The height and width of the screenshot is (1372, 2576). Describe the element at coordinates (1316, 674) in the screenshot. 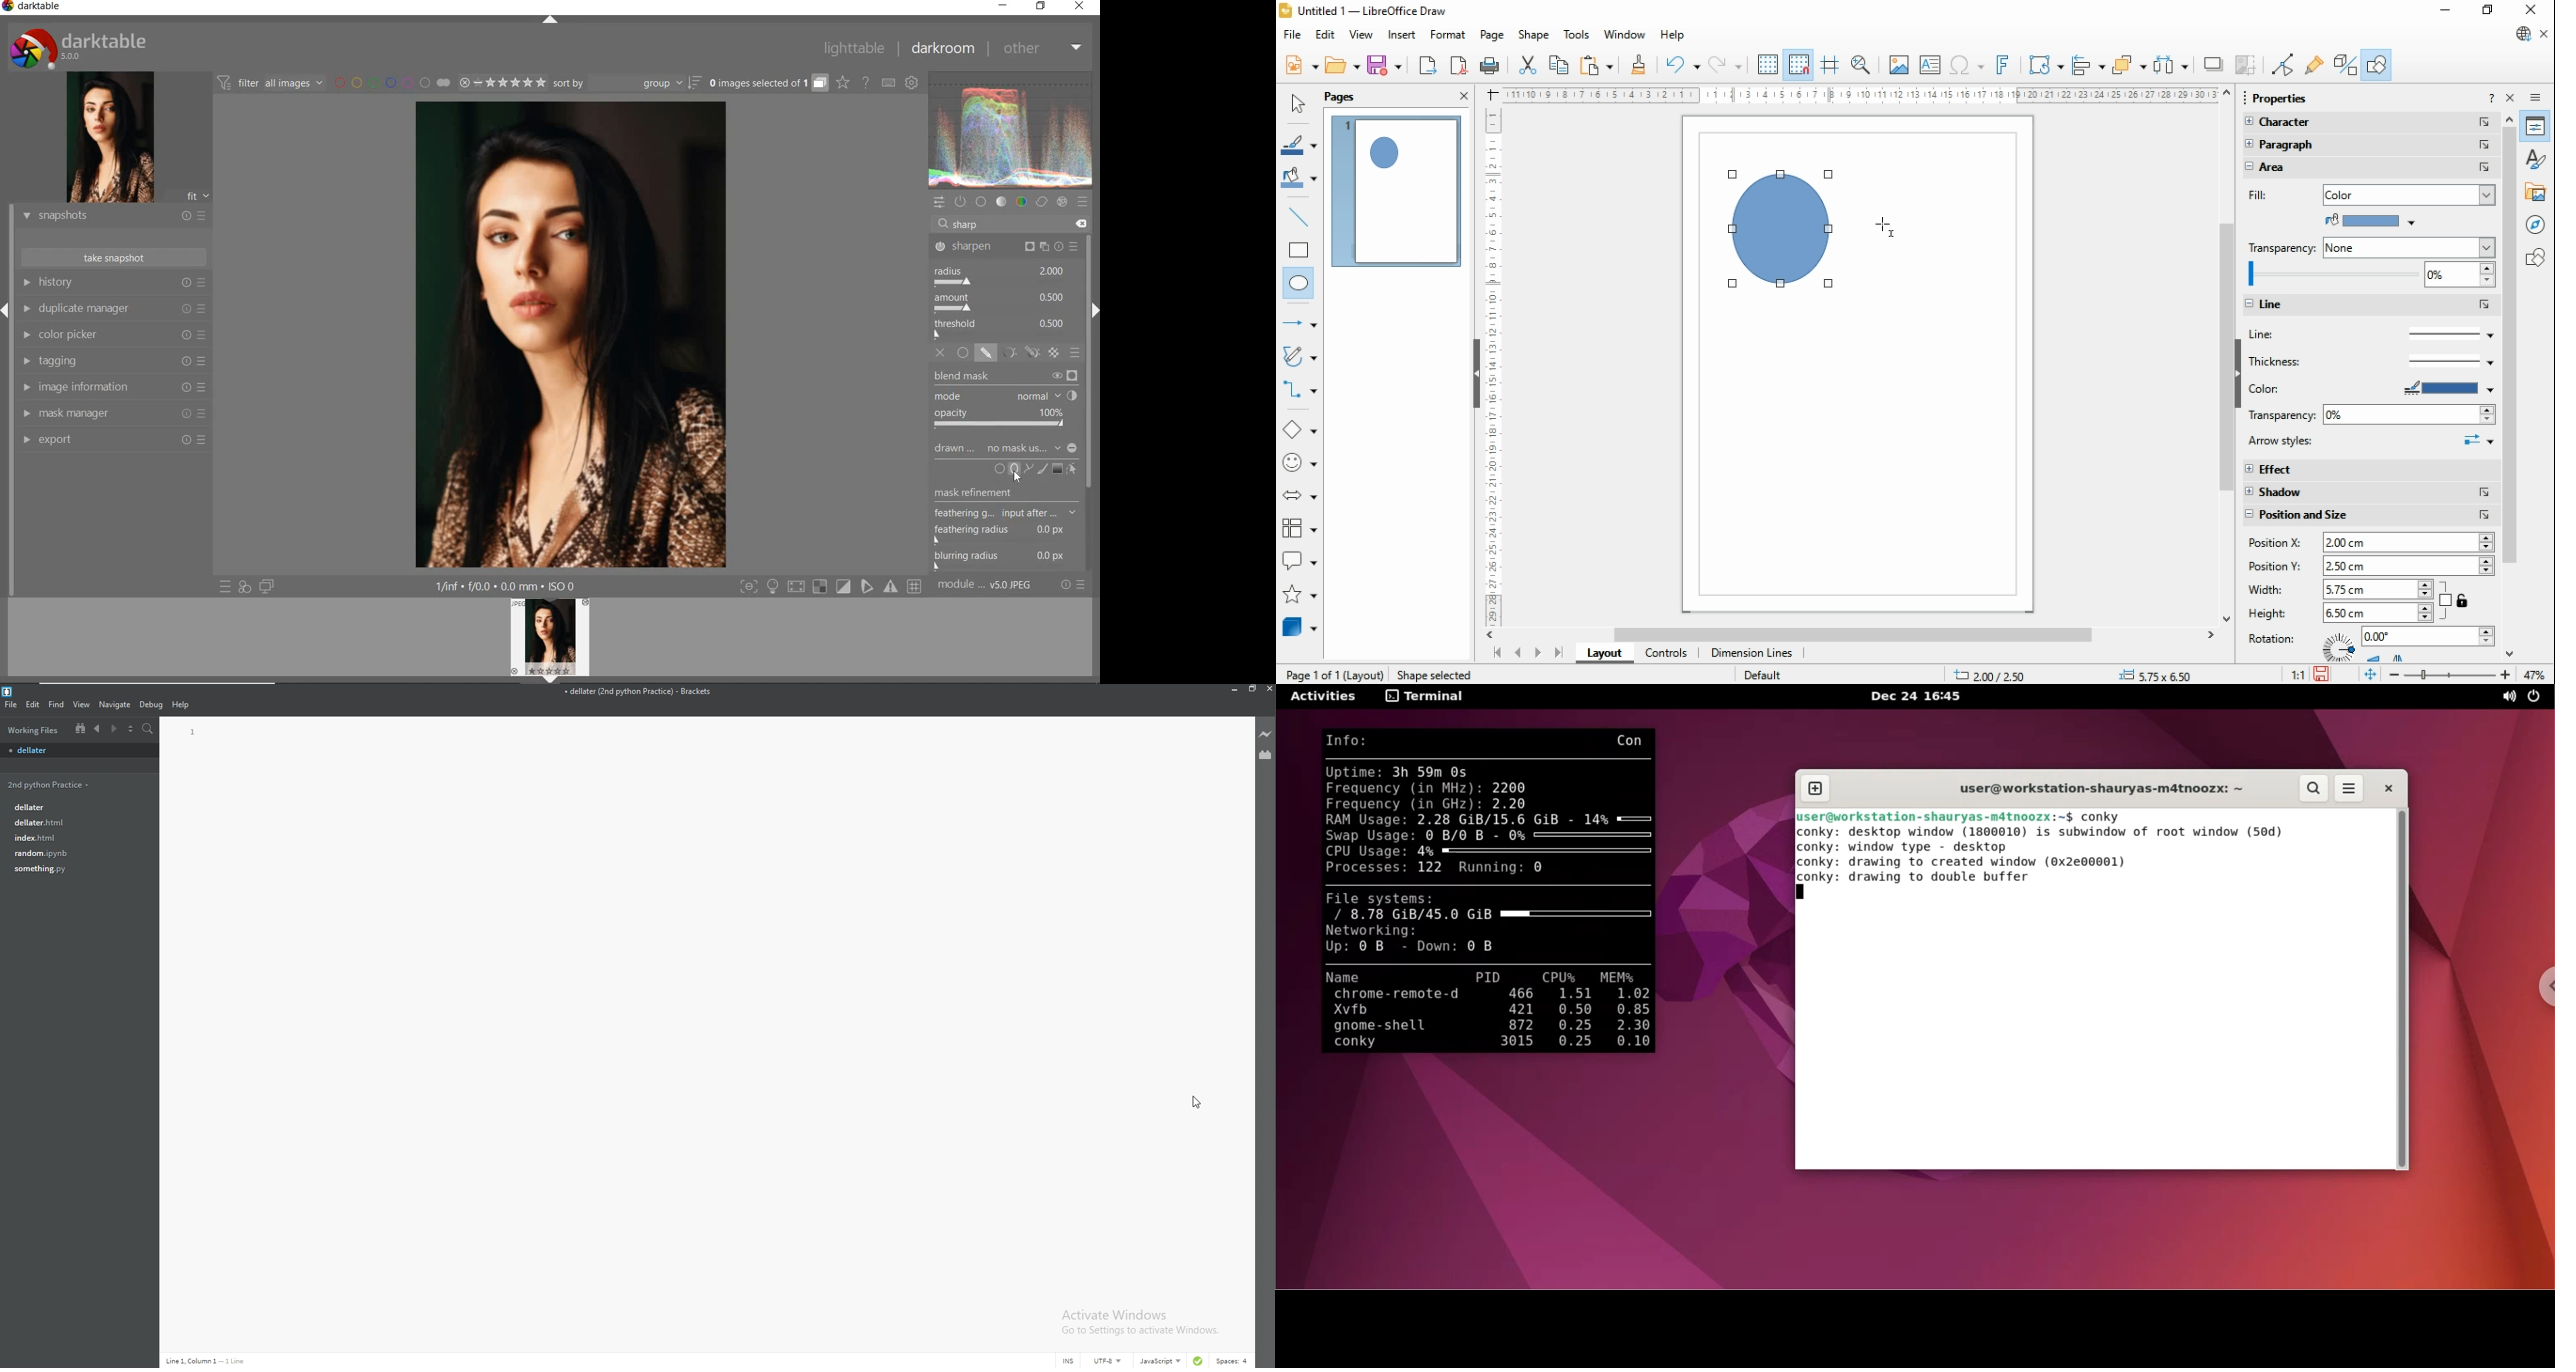

I see `Page 10f 1` at that location.